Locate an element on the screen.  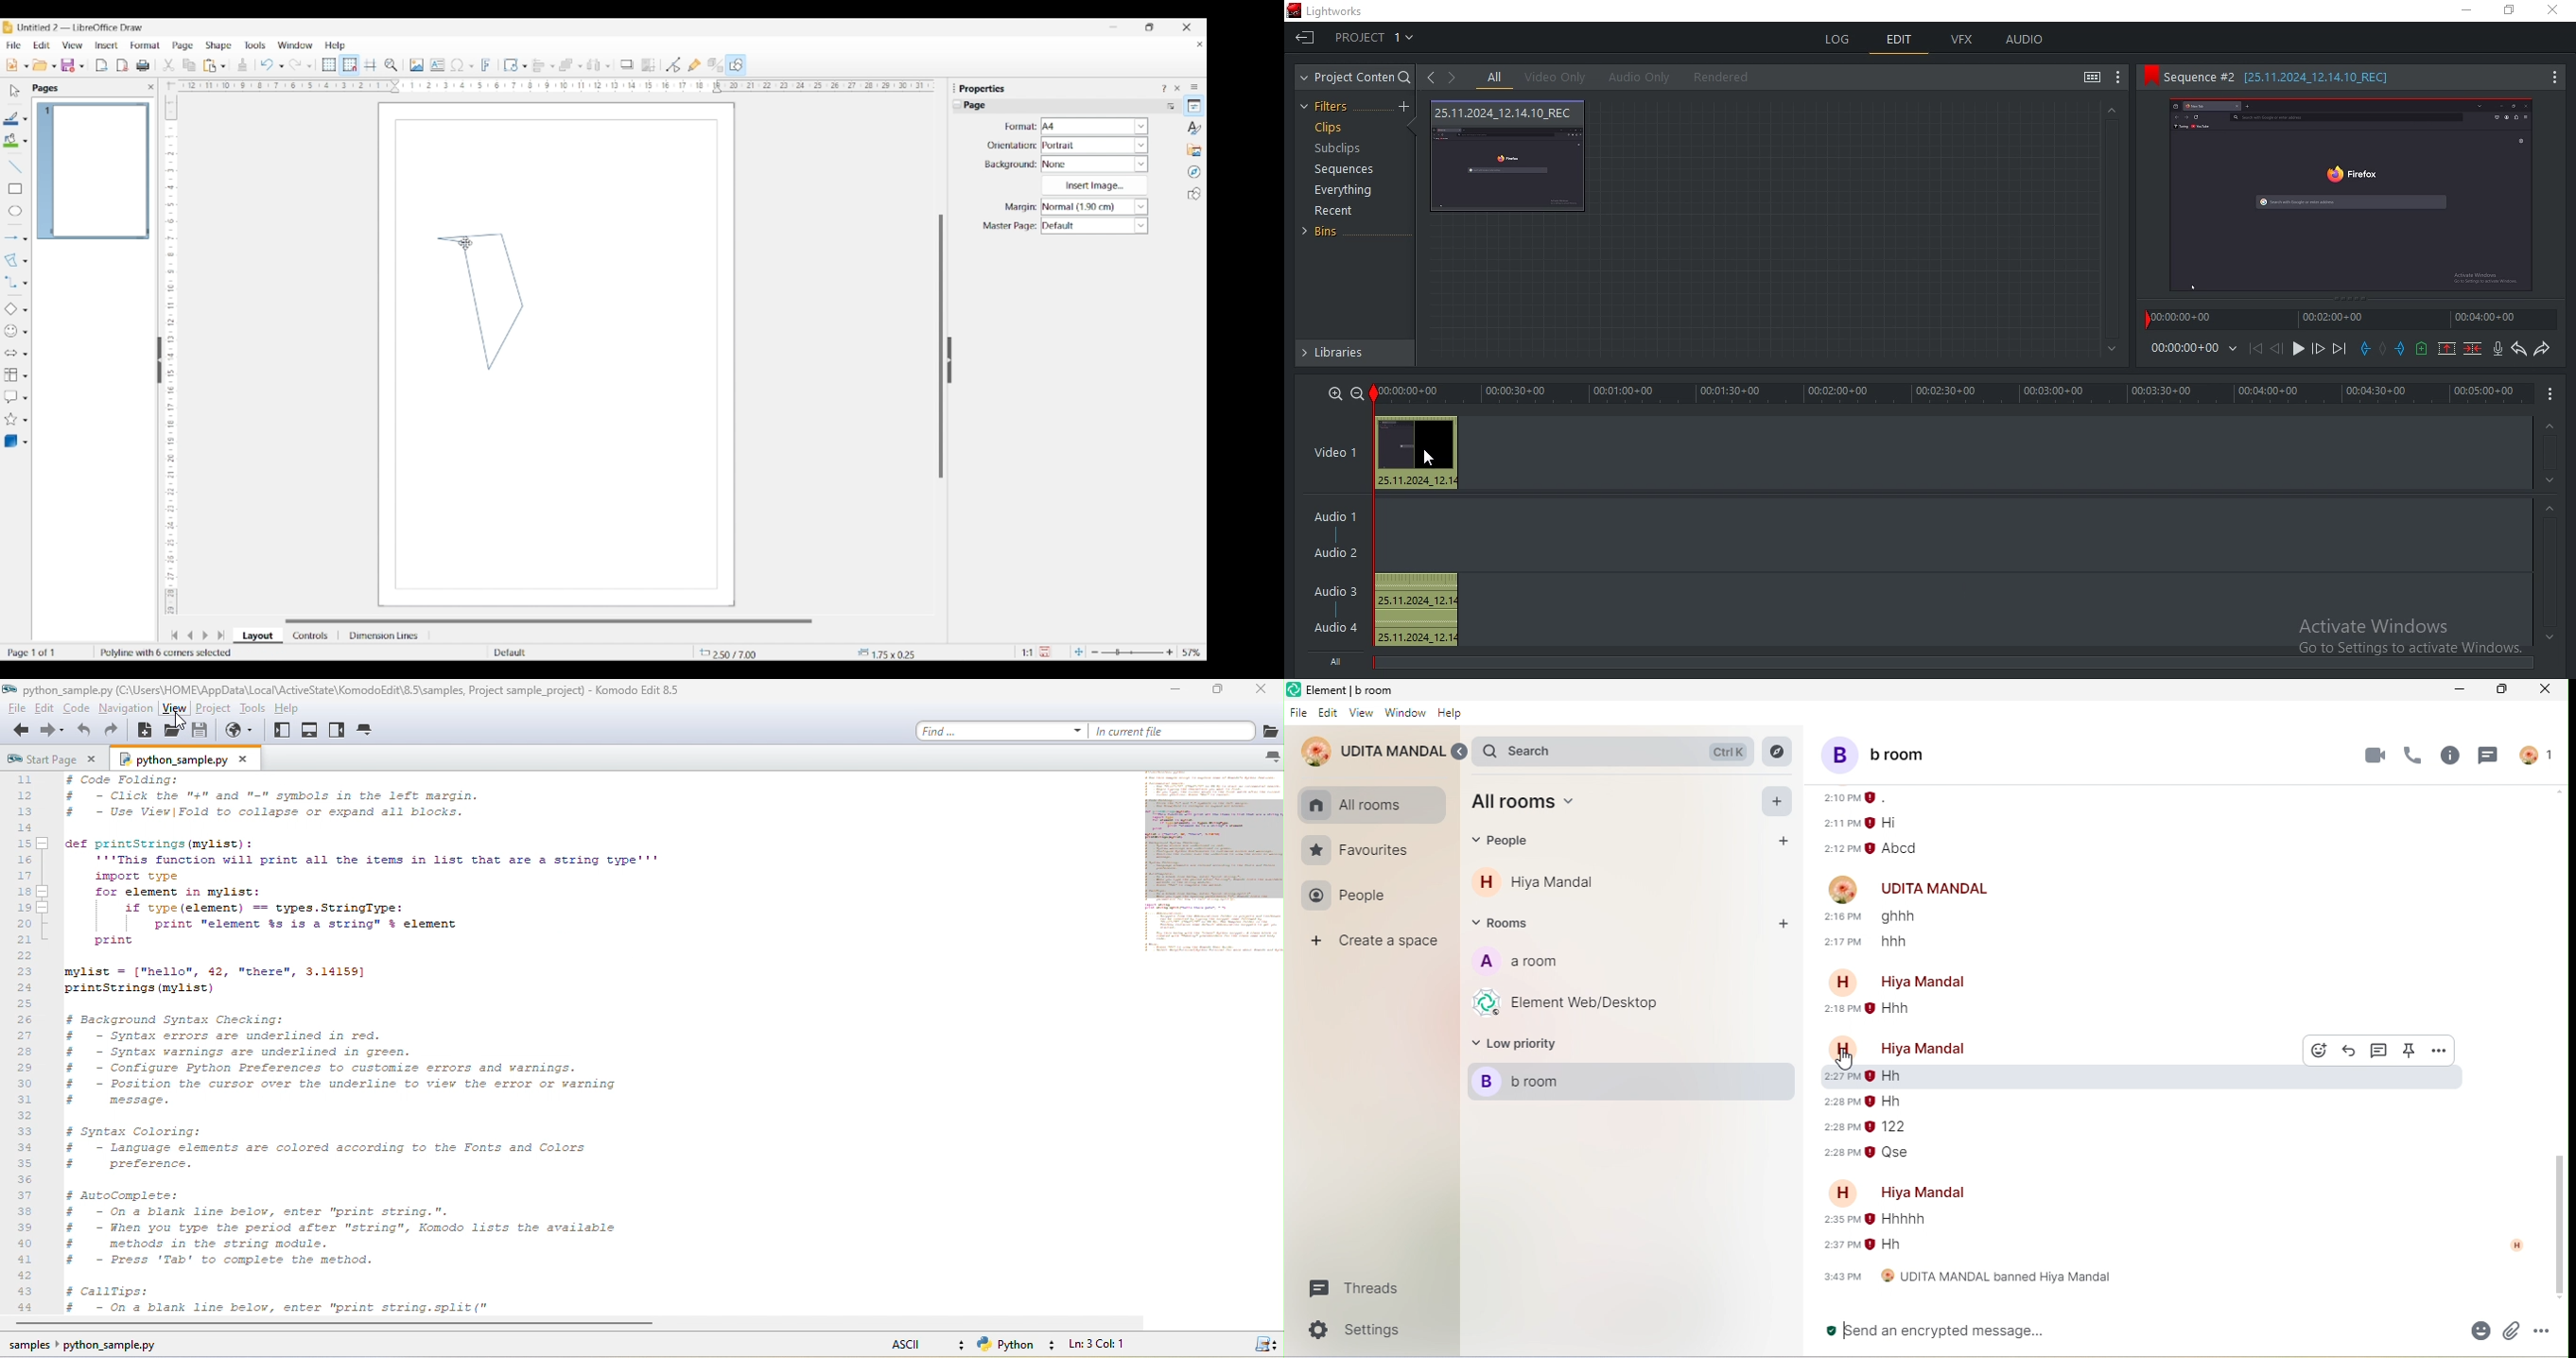
Ellipse is located at coordinates (15, 211).